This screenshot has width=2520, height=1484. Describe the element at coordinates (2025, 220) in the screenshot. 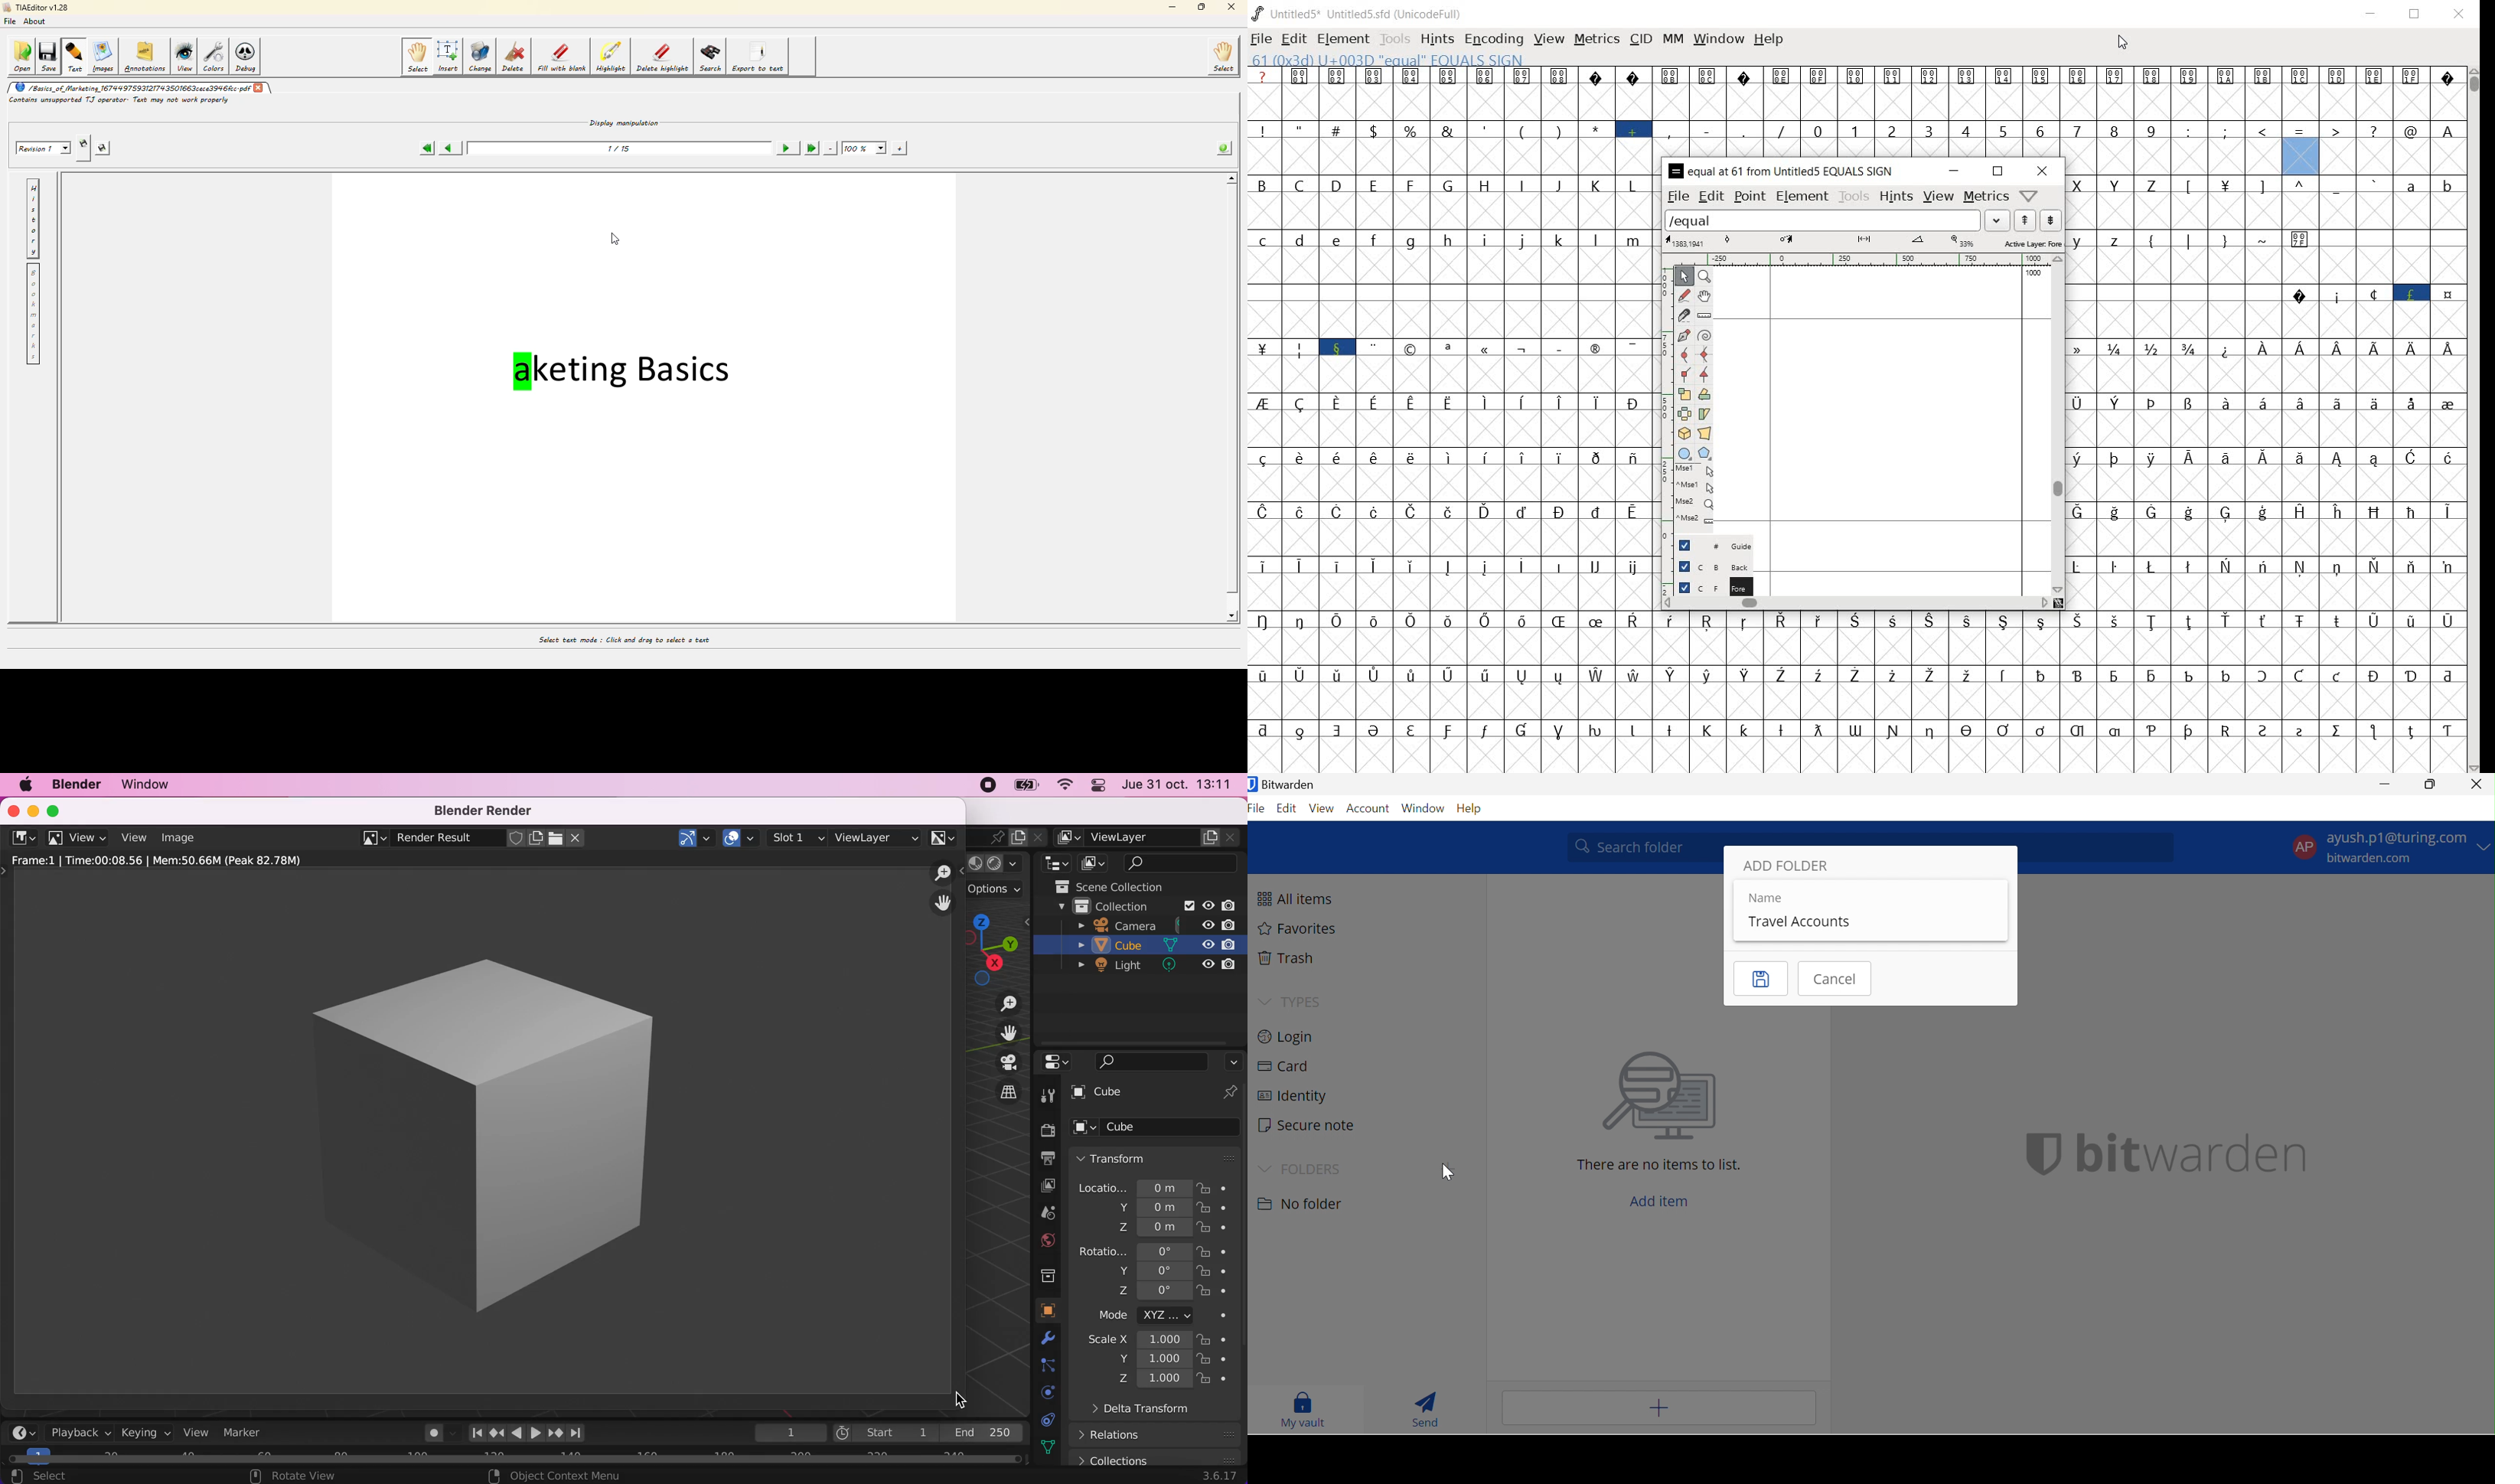

I see `show the next word on the list` at that location.